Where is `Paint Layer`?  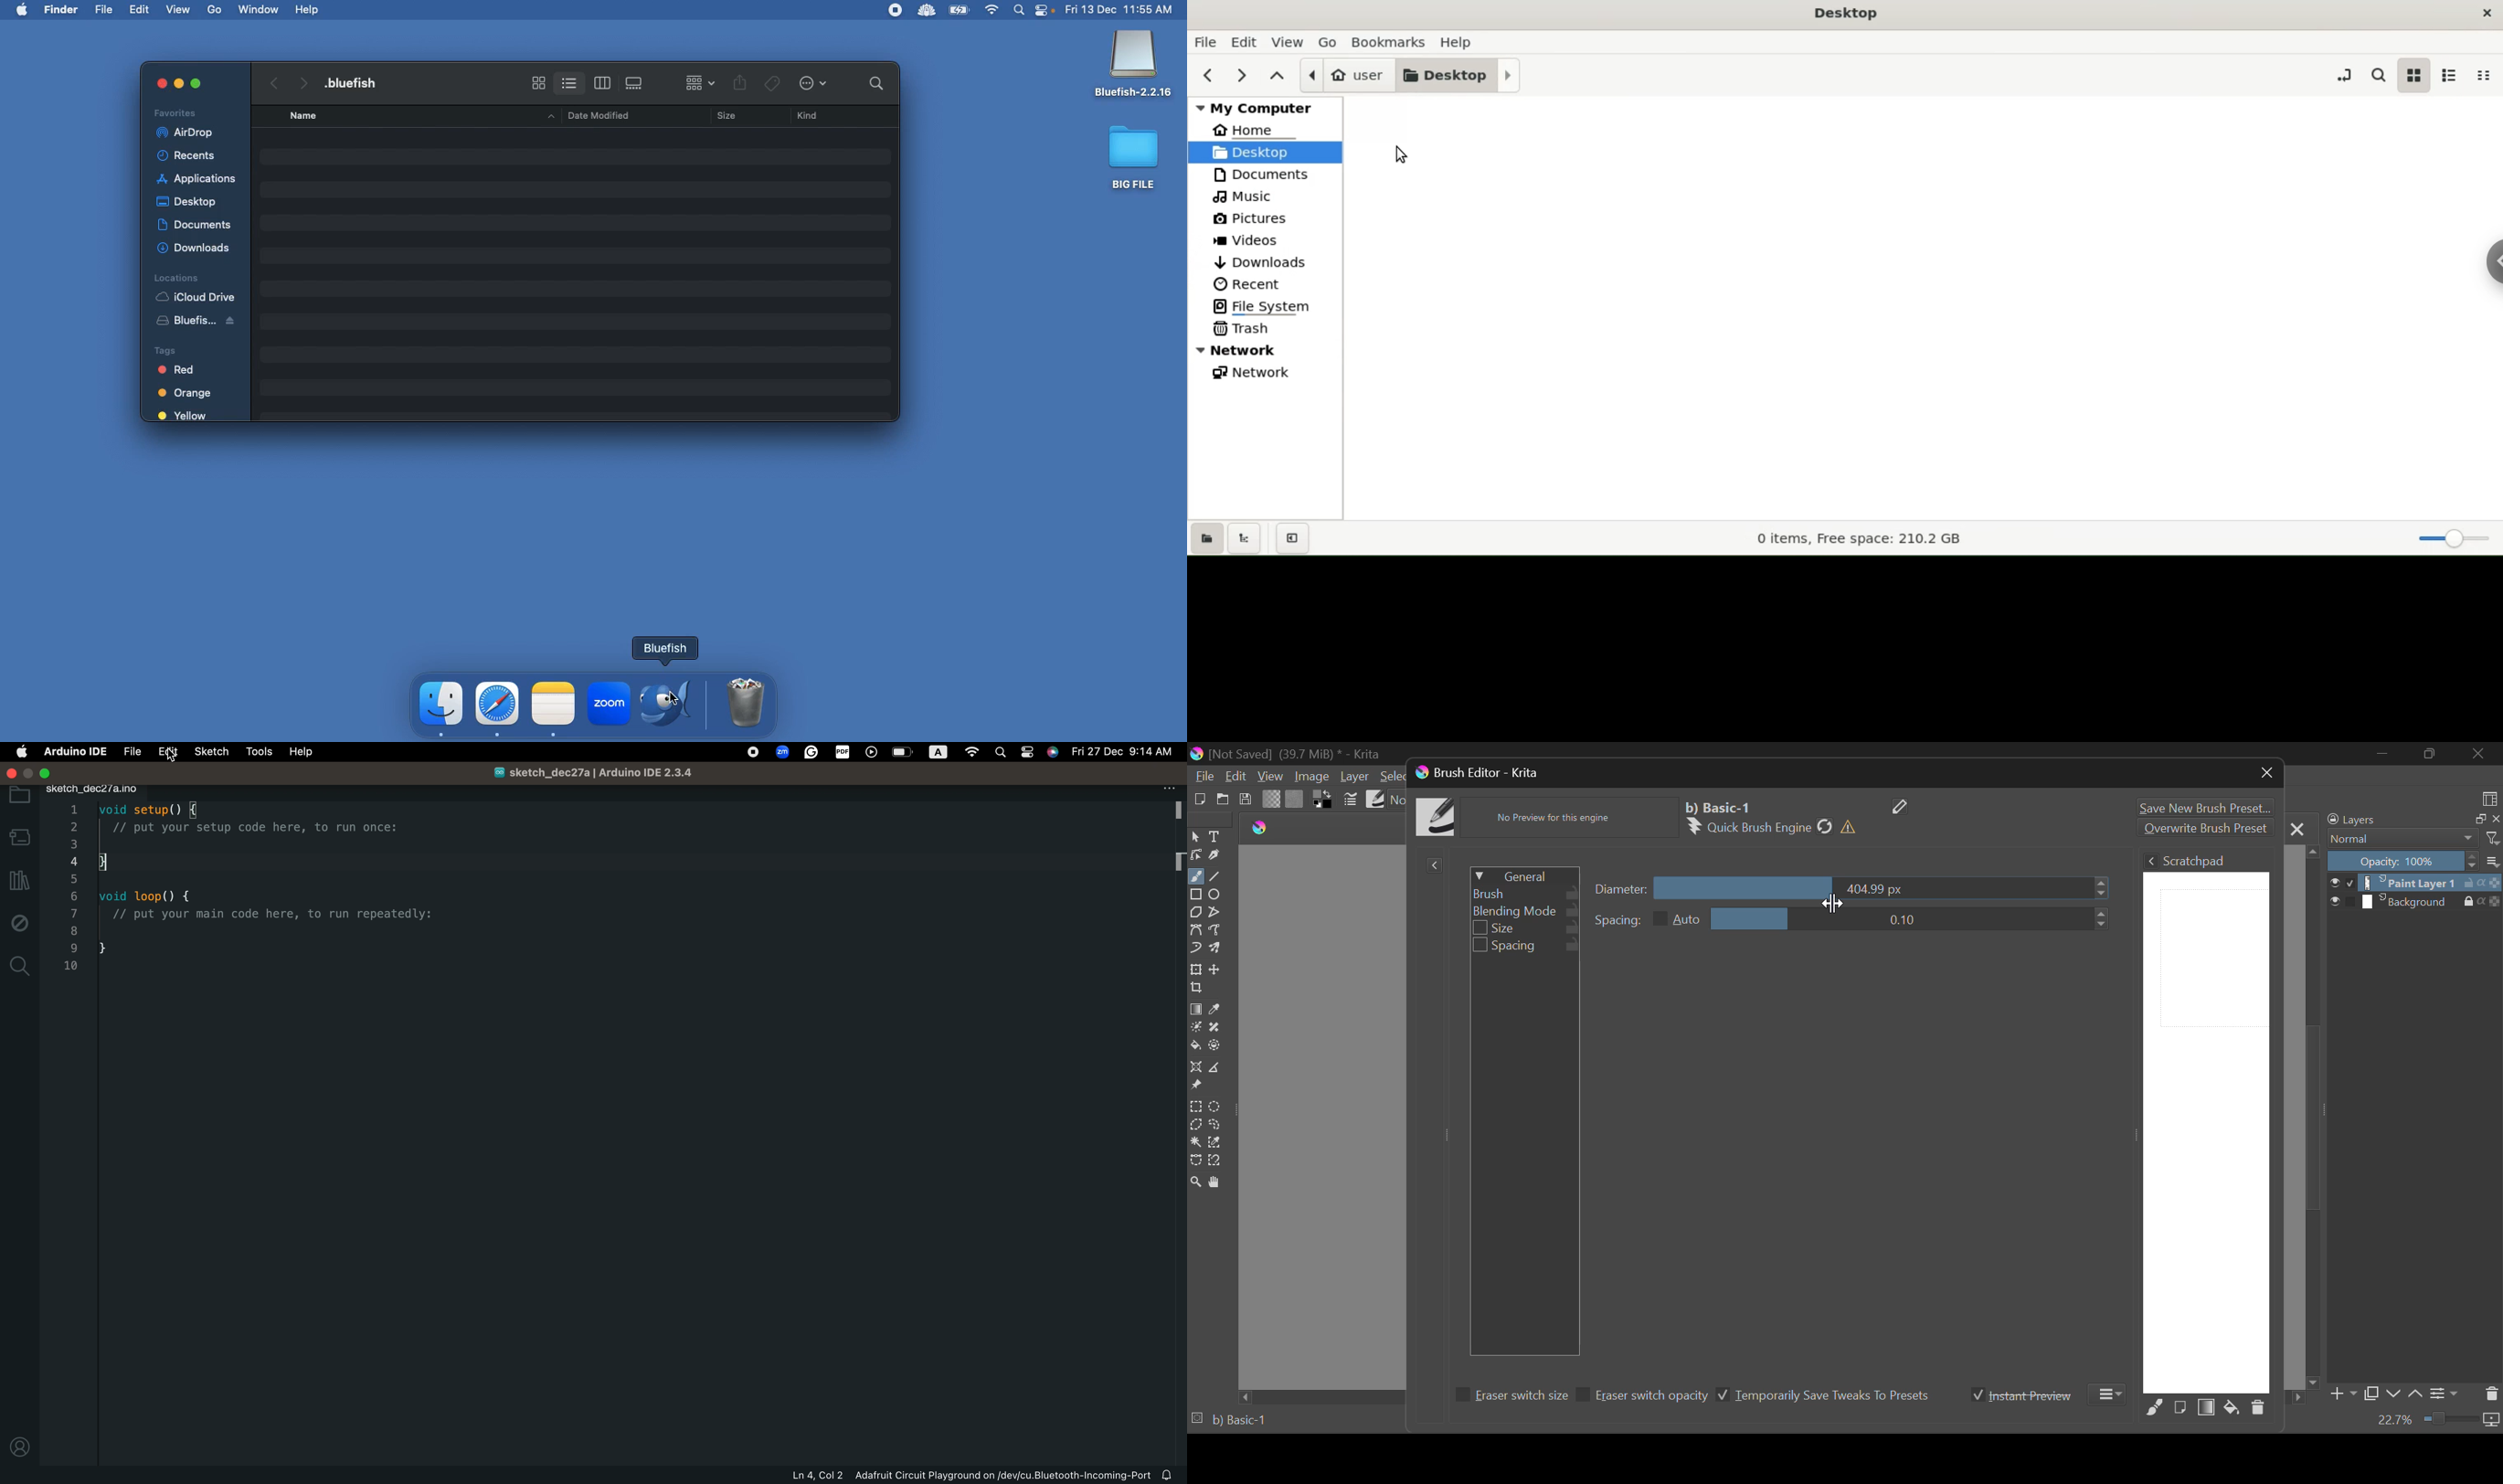 Paint Layer is located at coordinates (2416, 882).